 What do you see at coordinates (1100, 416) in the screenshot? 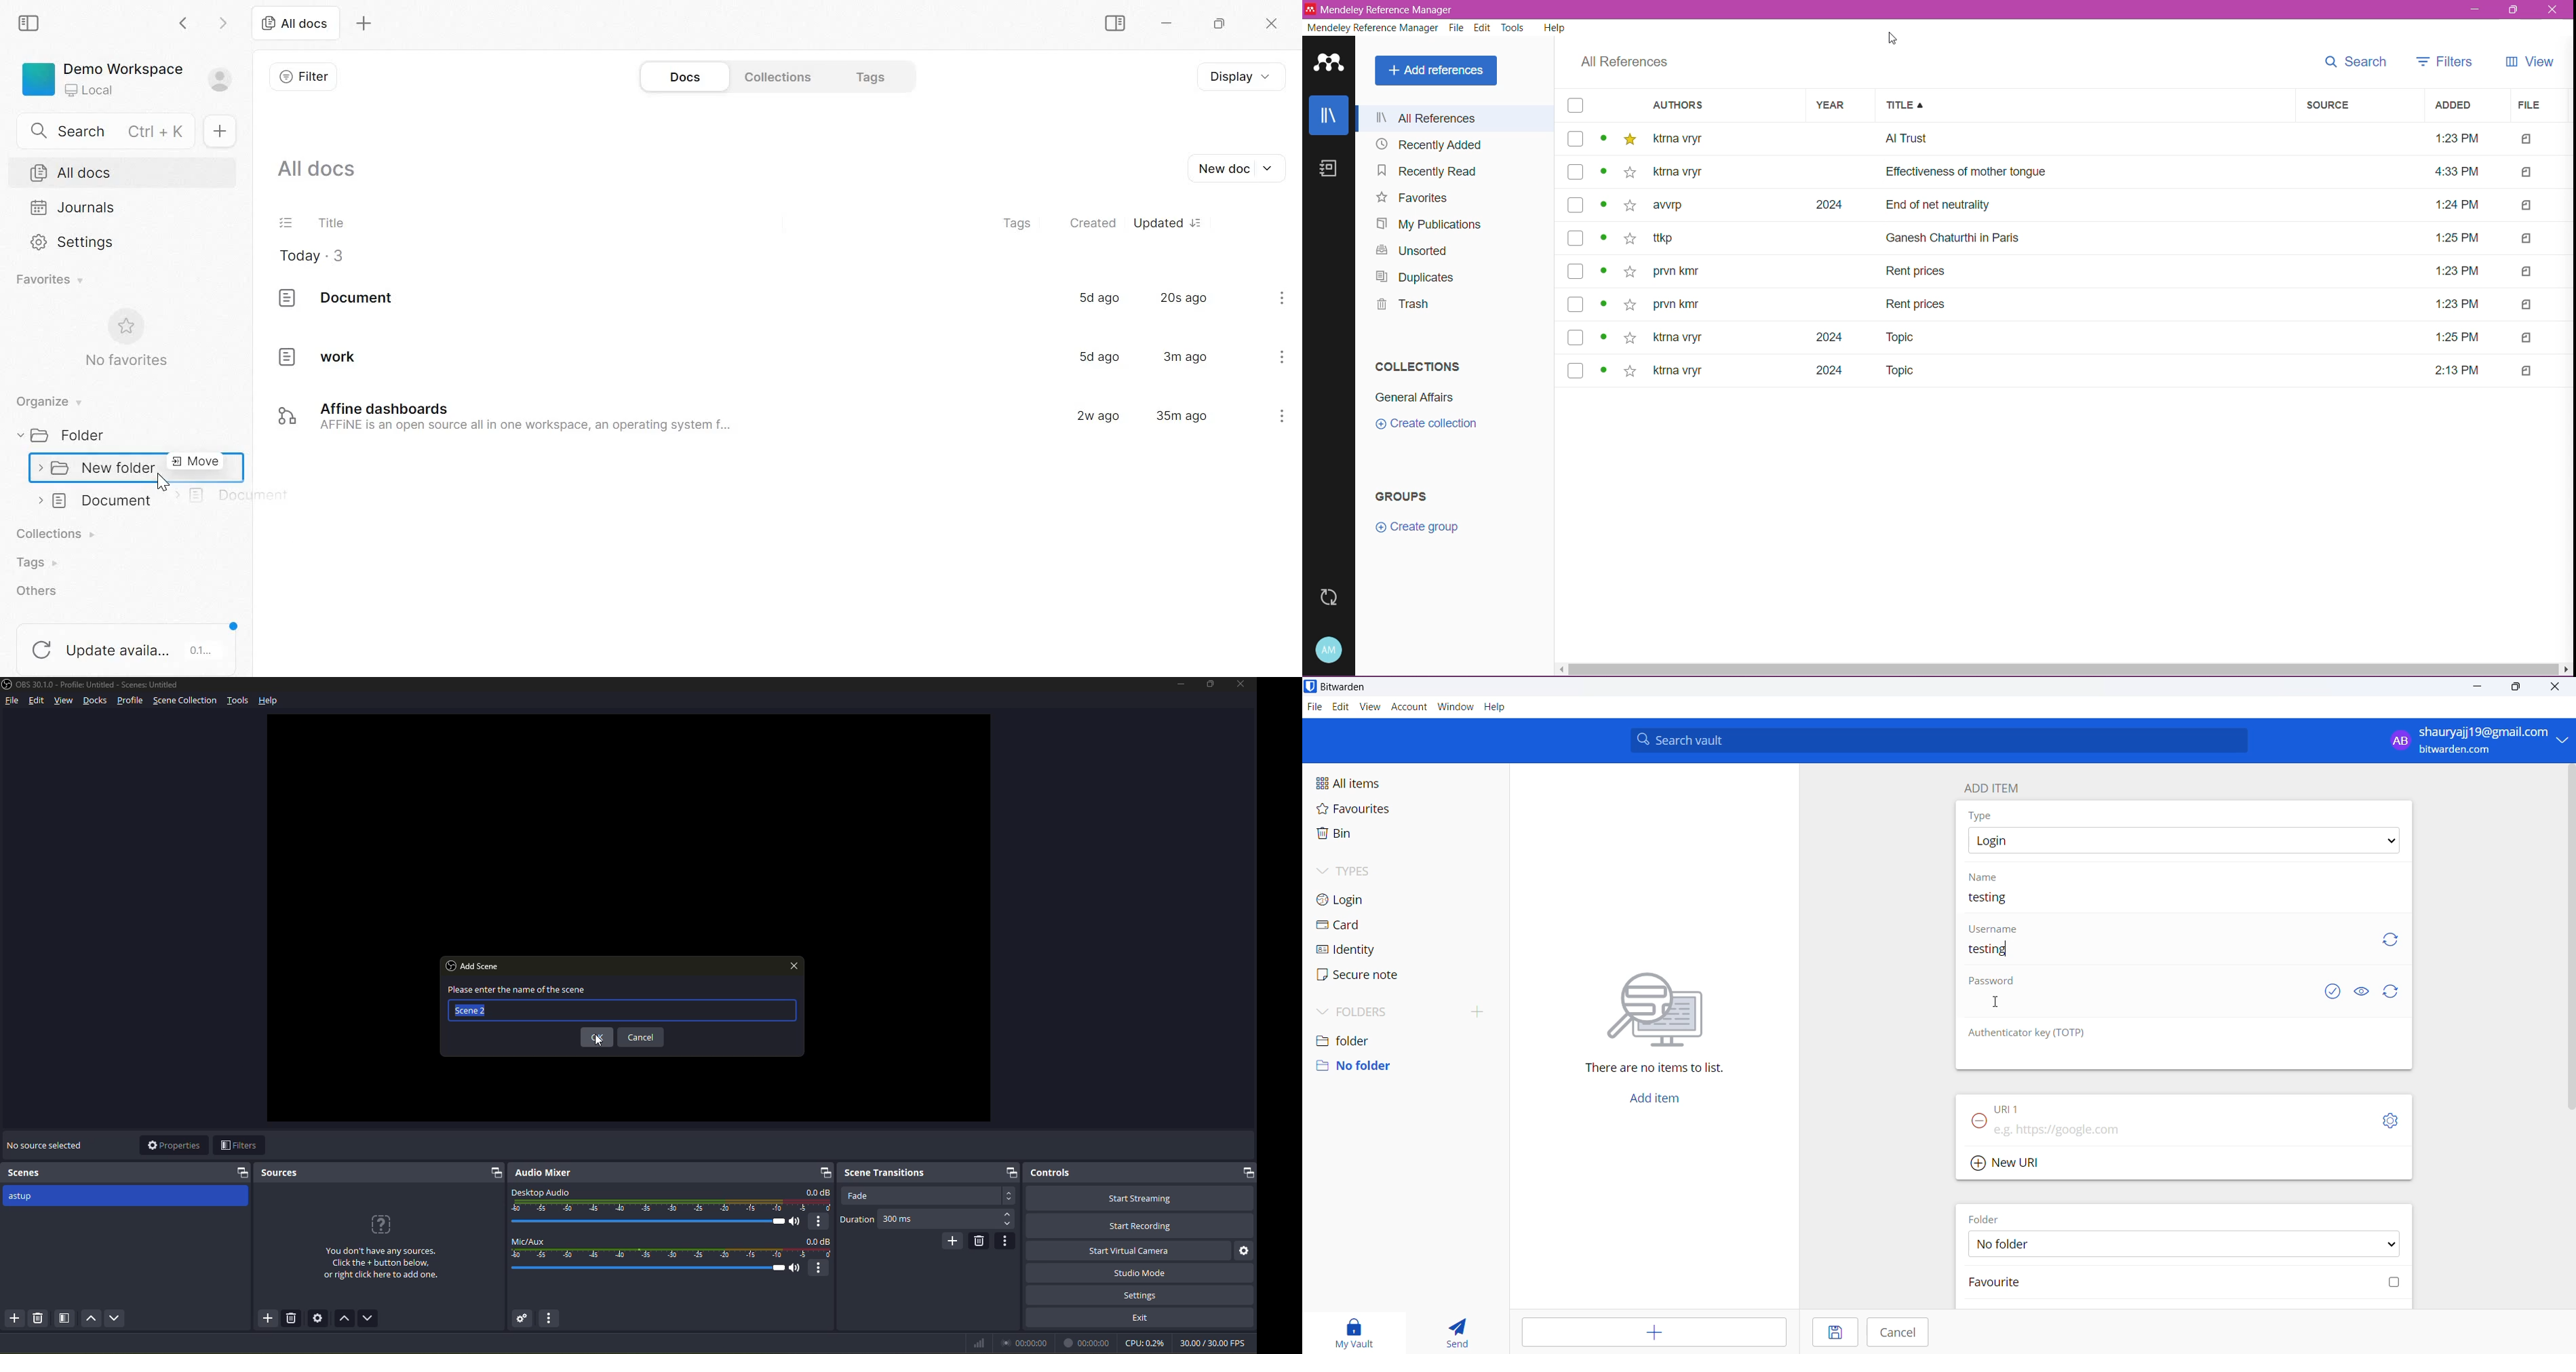
I see `2w ago` at bounding box center [1100, 416].